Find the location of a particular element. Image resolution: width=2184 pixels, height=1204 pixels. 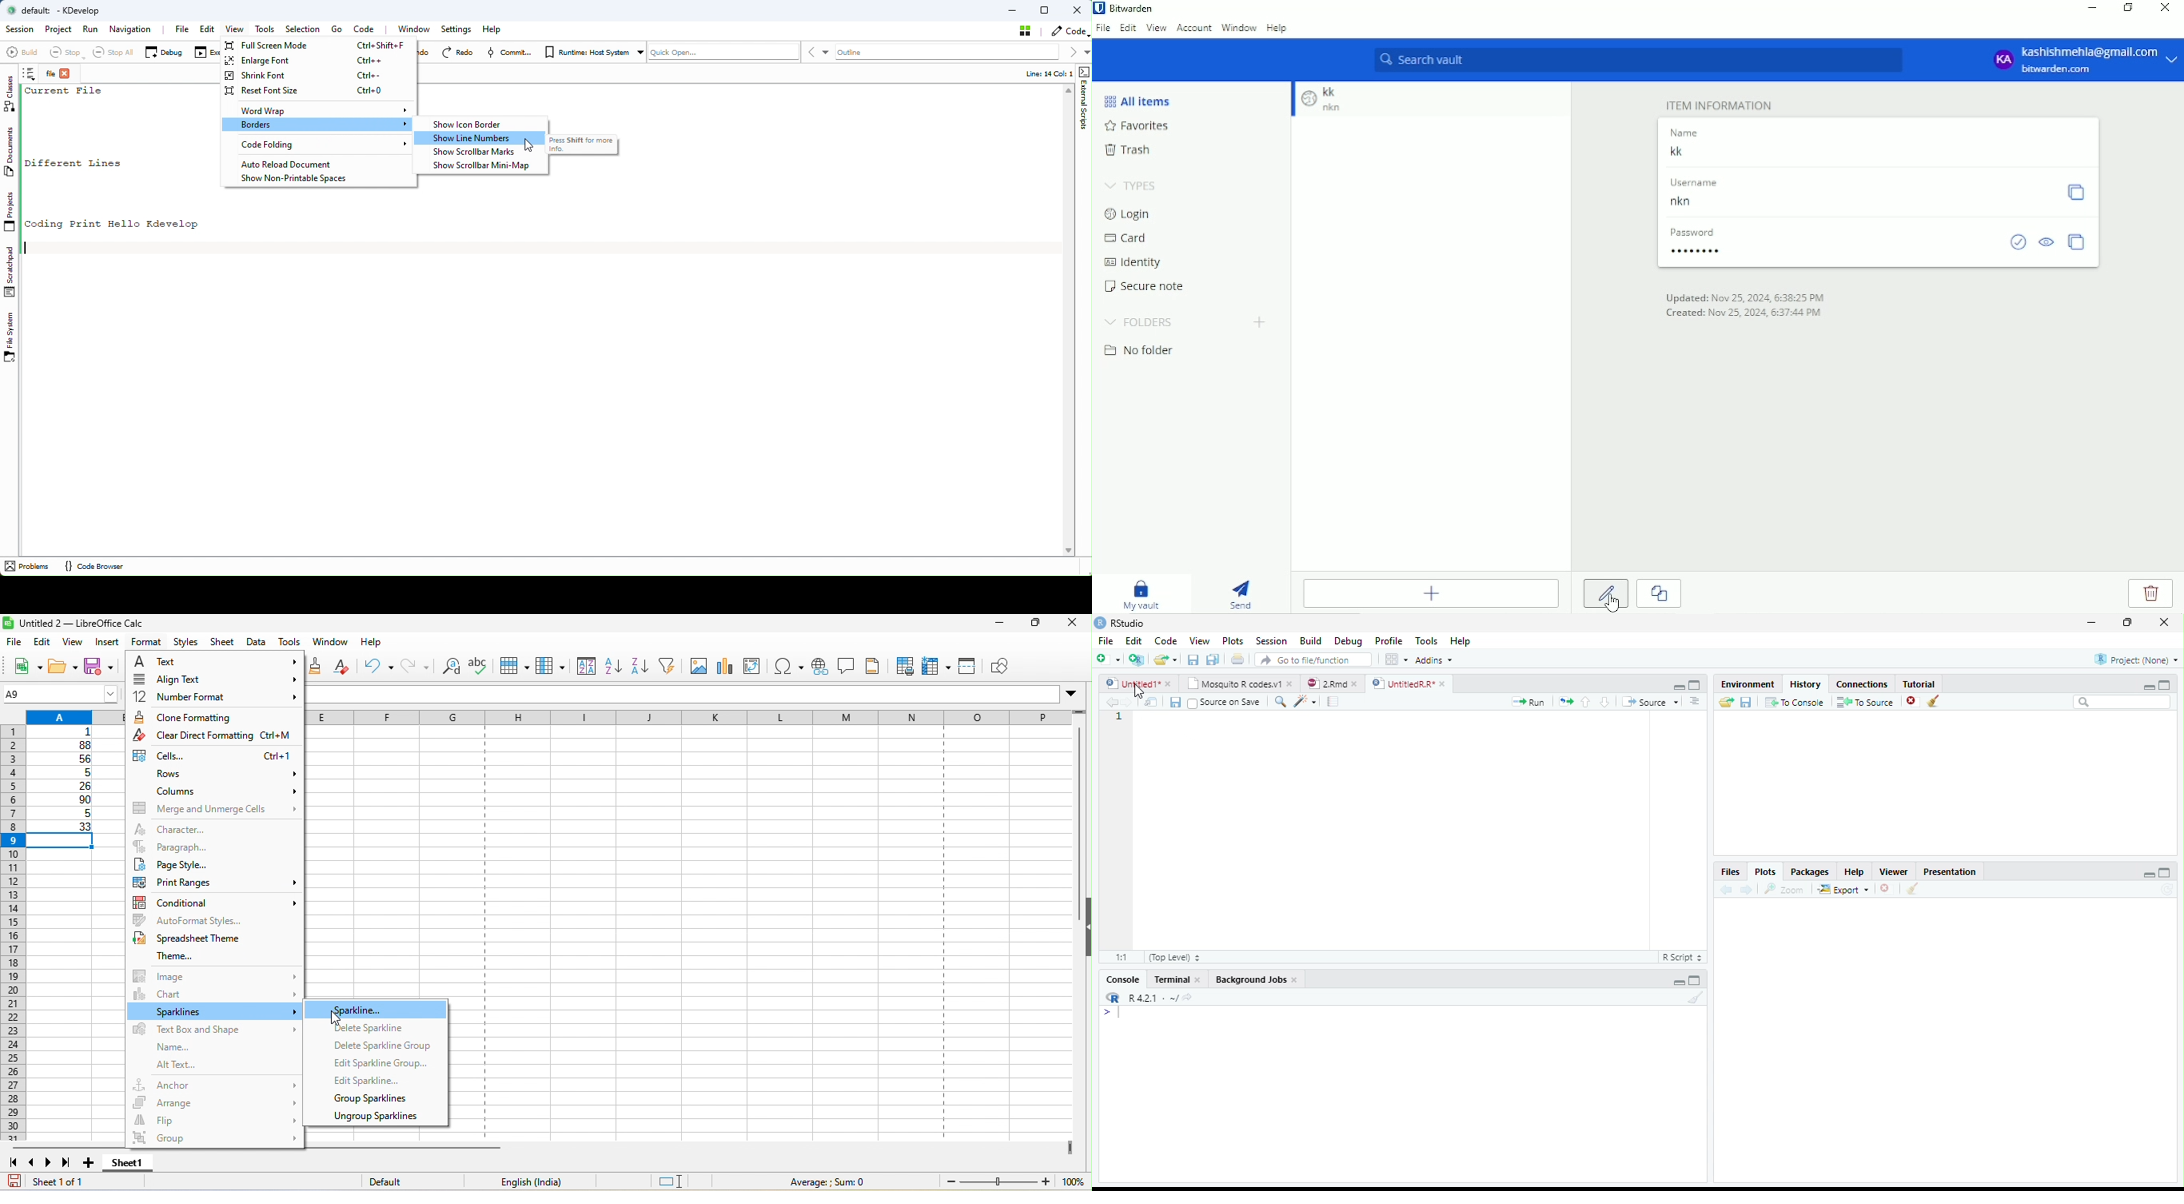

formula bar is located at coordinates (695, 696).